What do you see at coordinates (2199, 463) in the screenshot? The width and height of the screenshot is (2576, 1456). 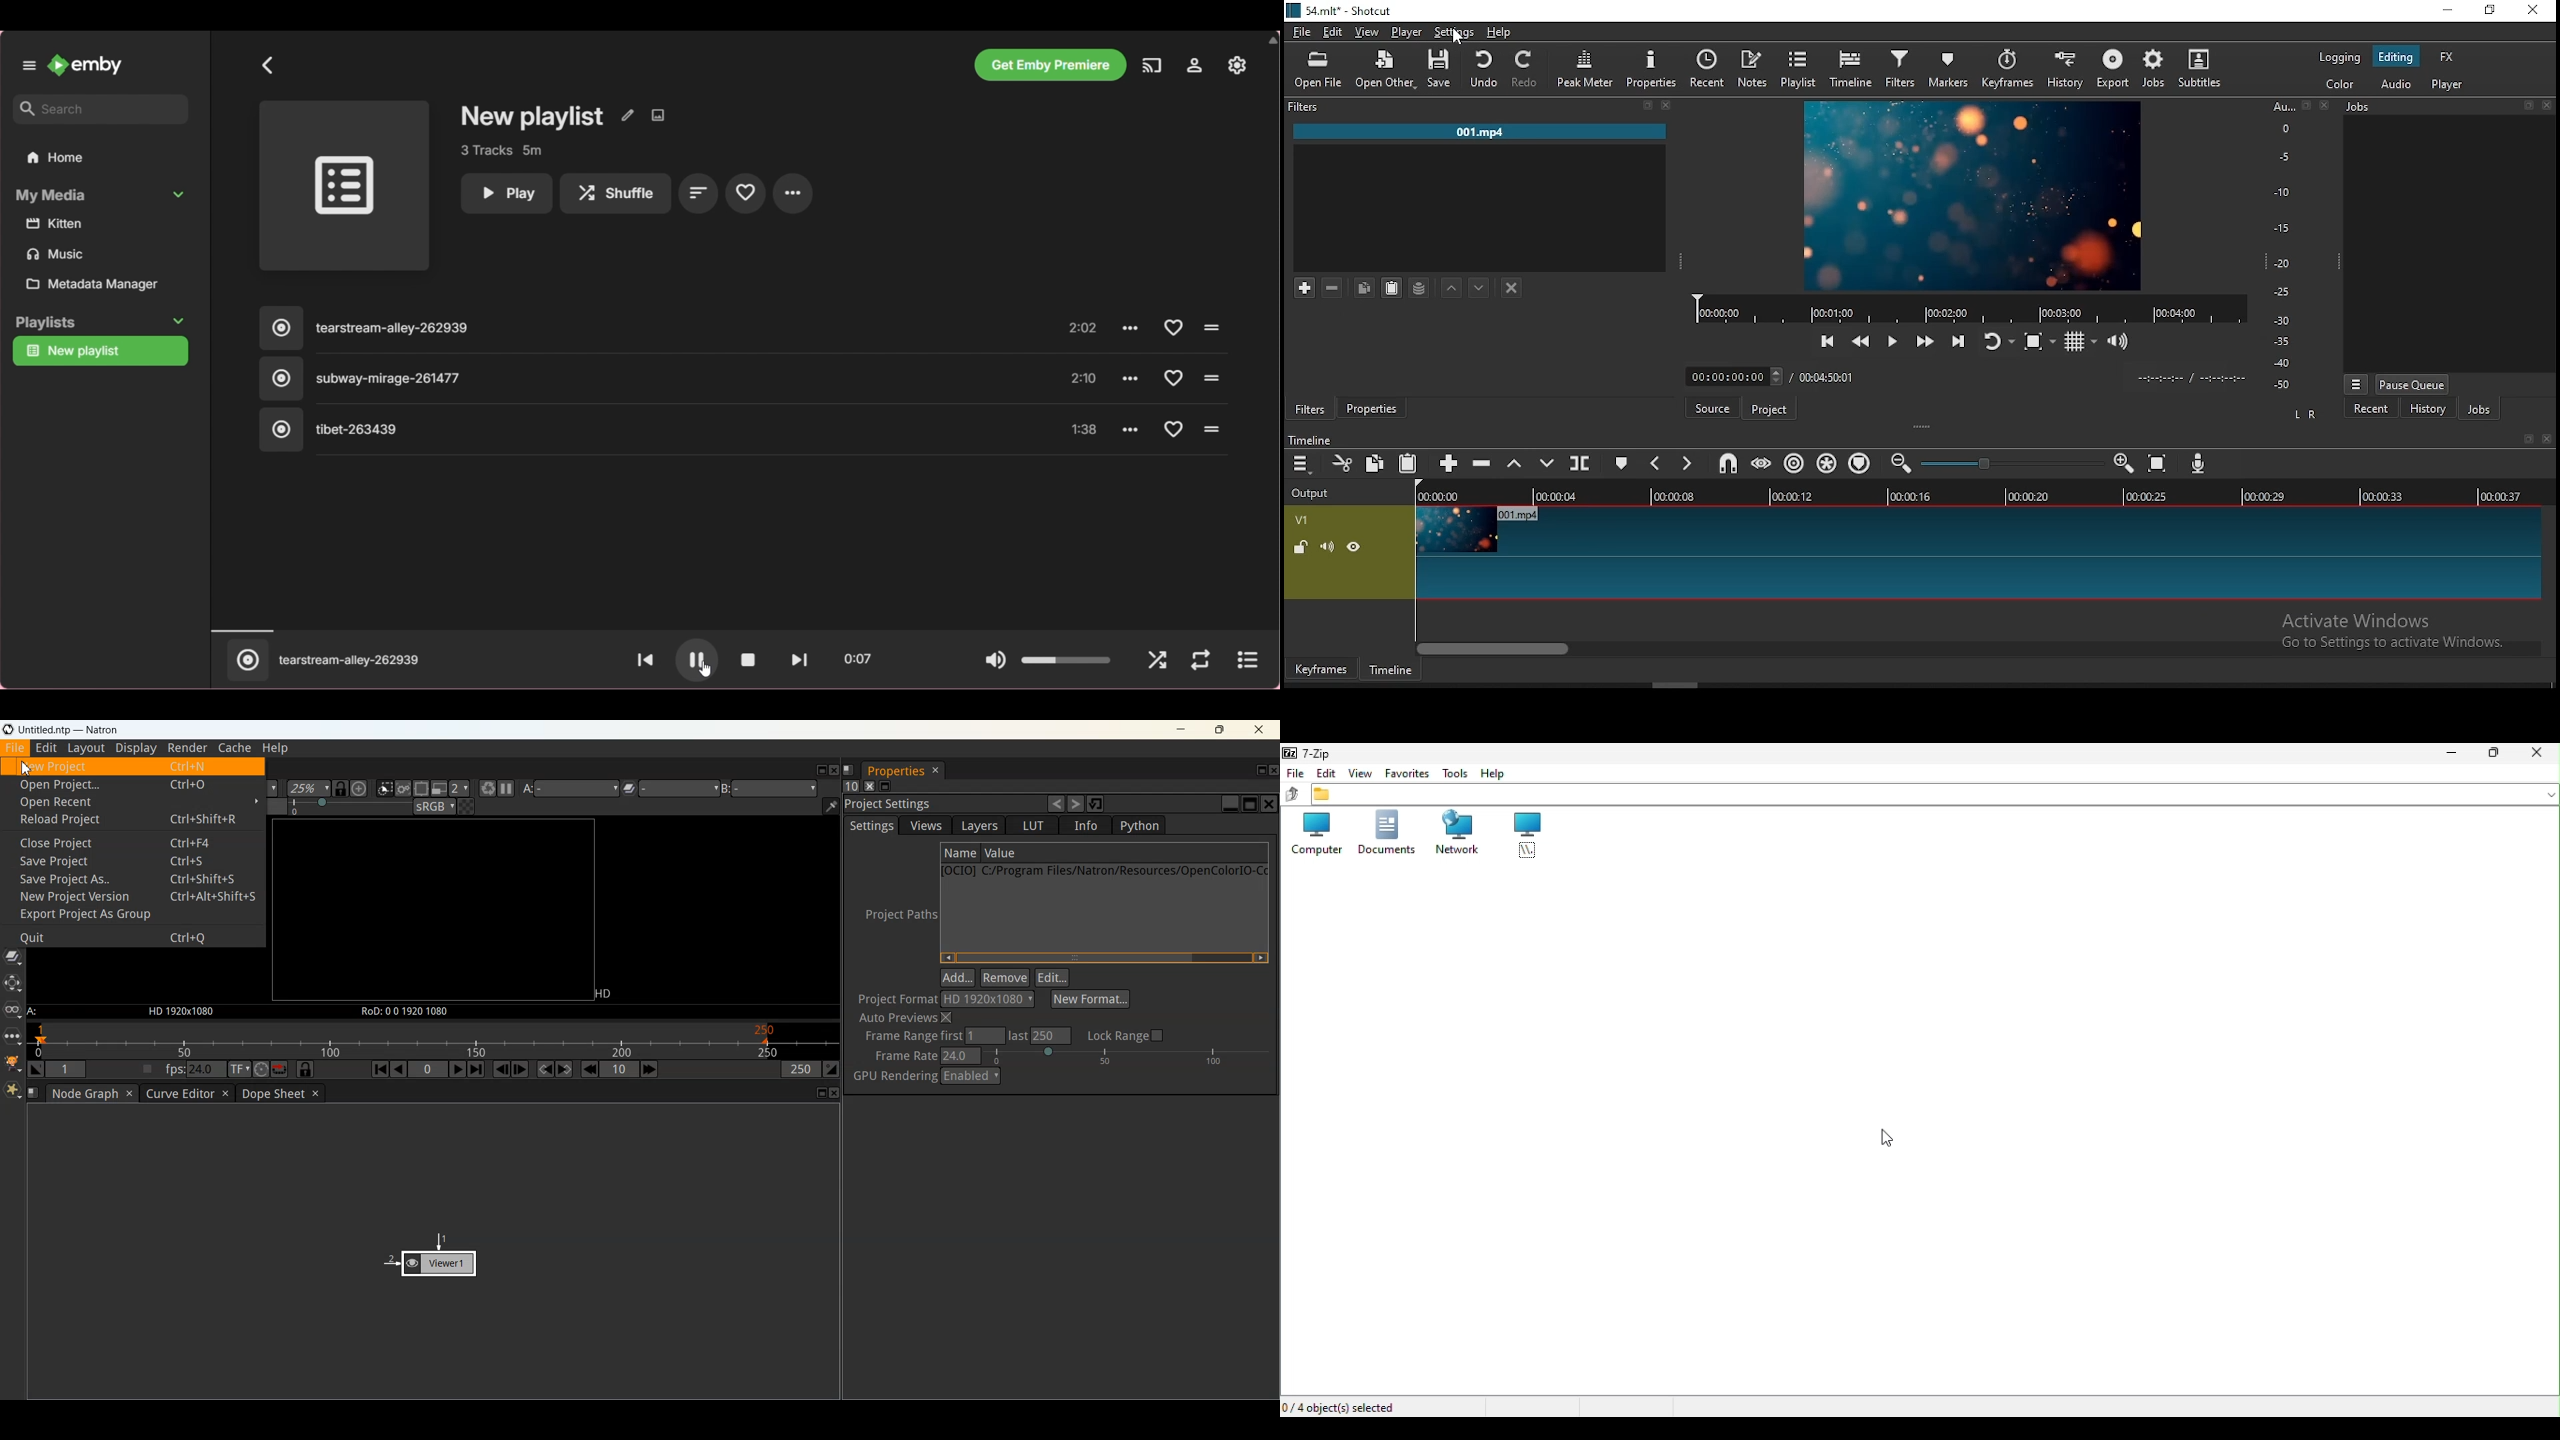 I see `record audio` at bounding box center [2199, 463].